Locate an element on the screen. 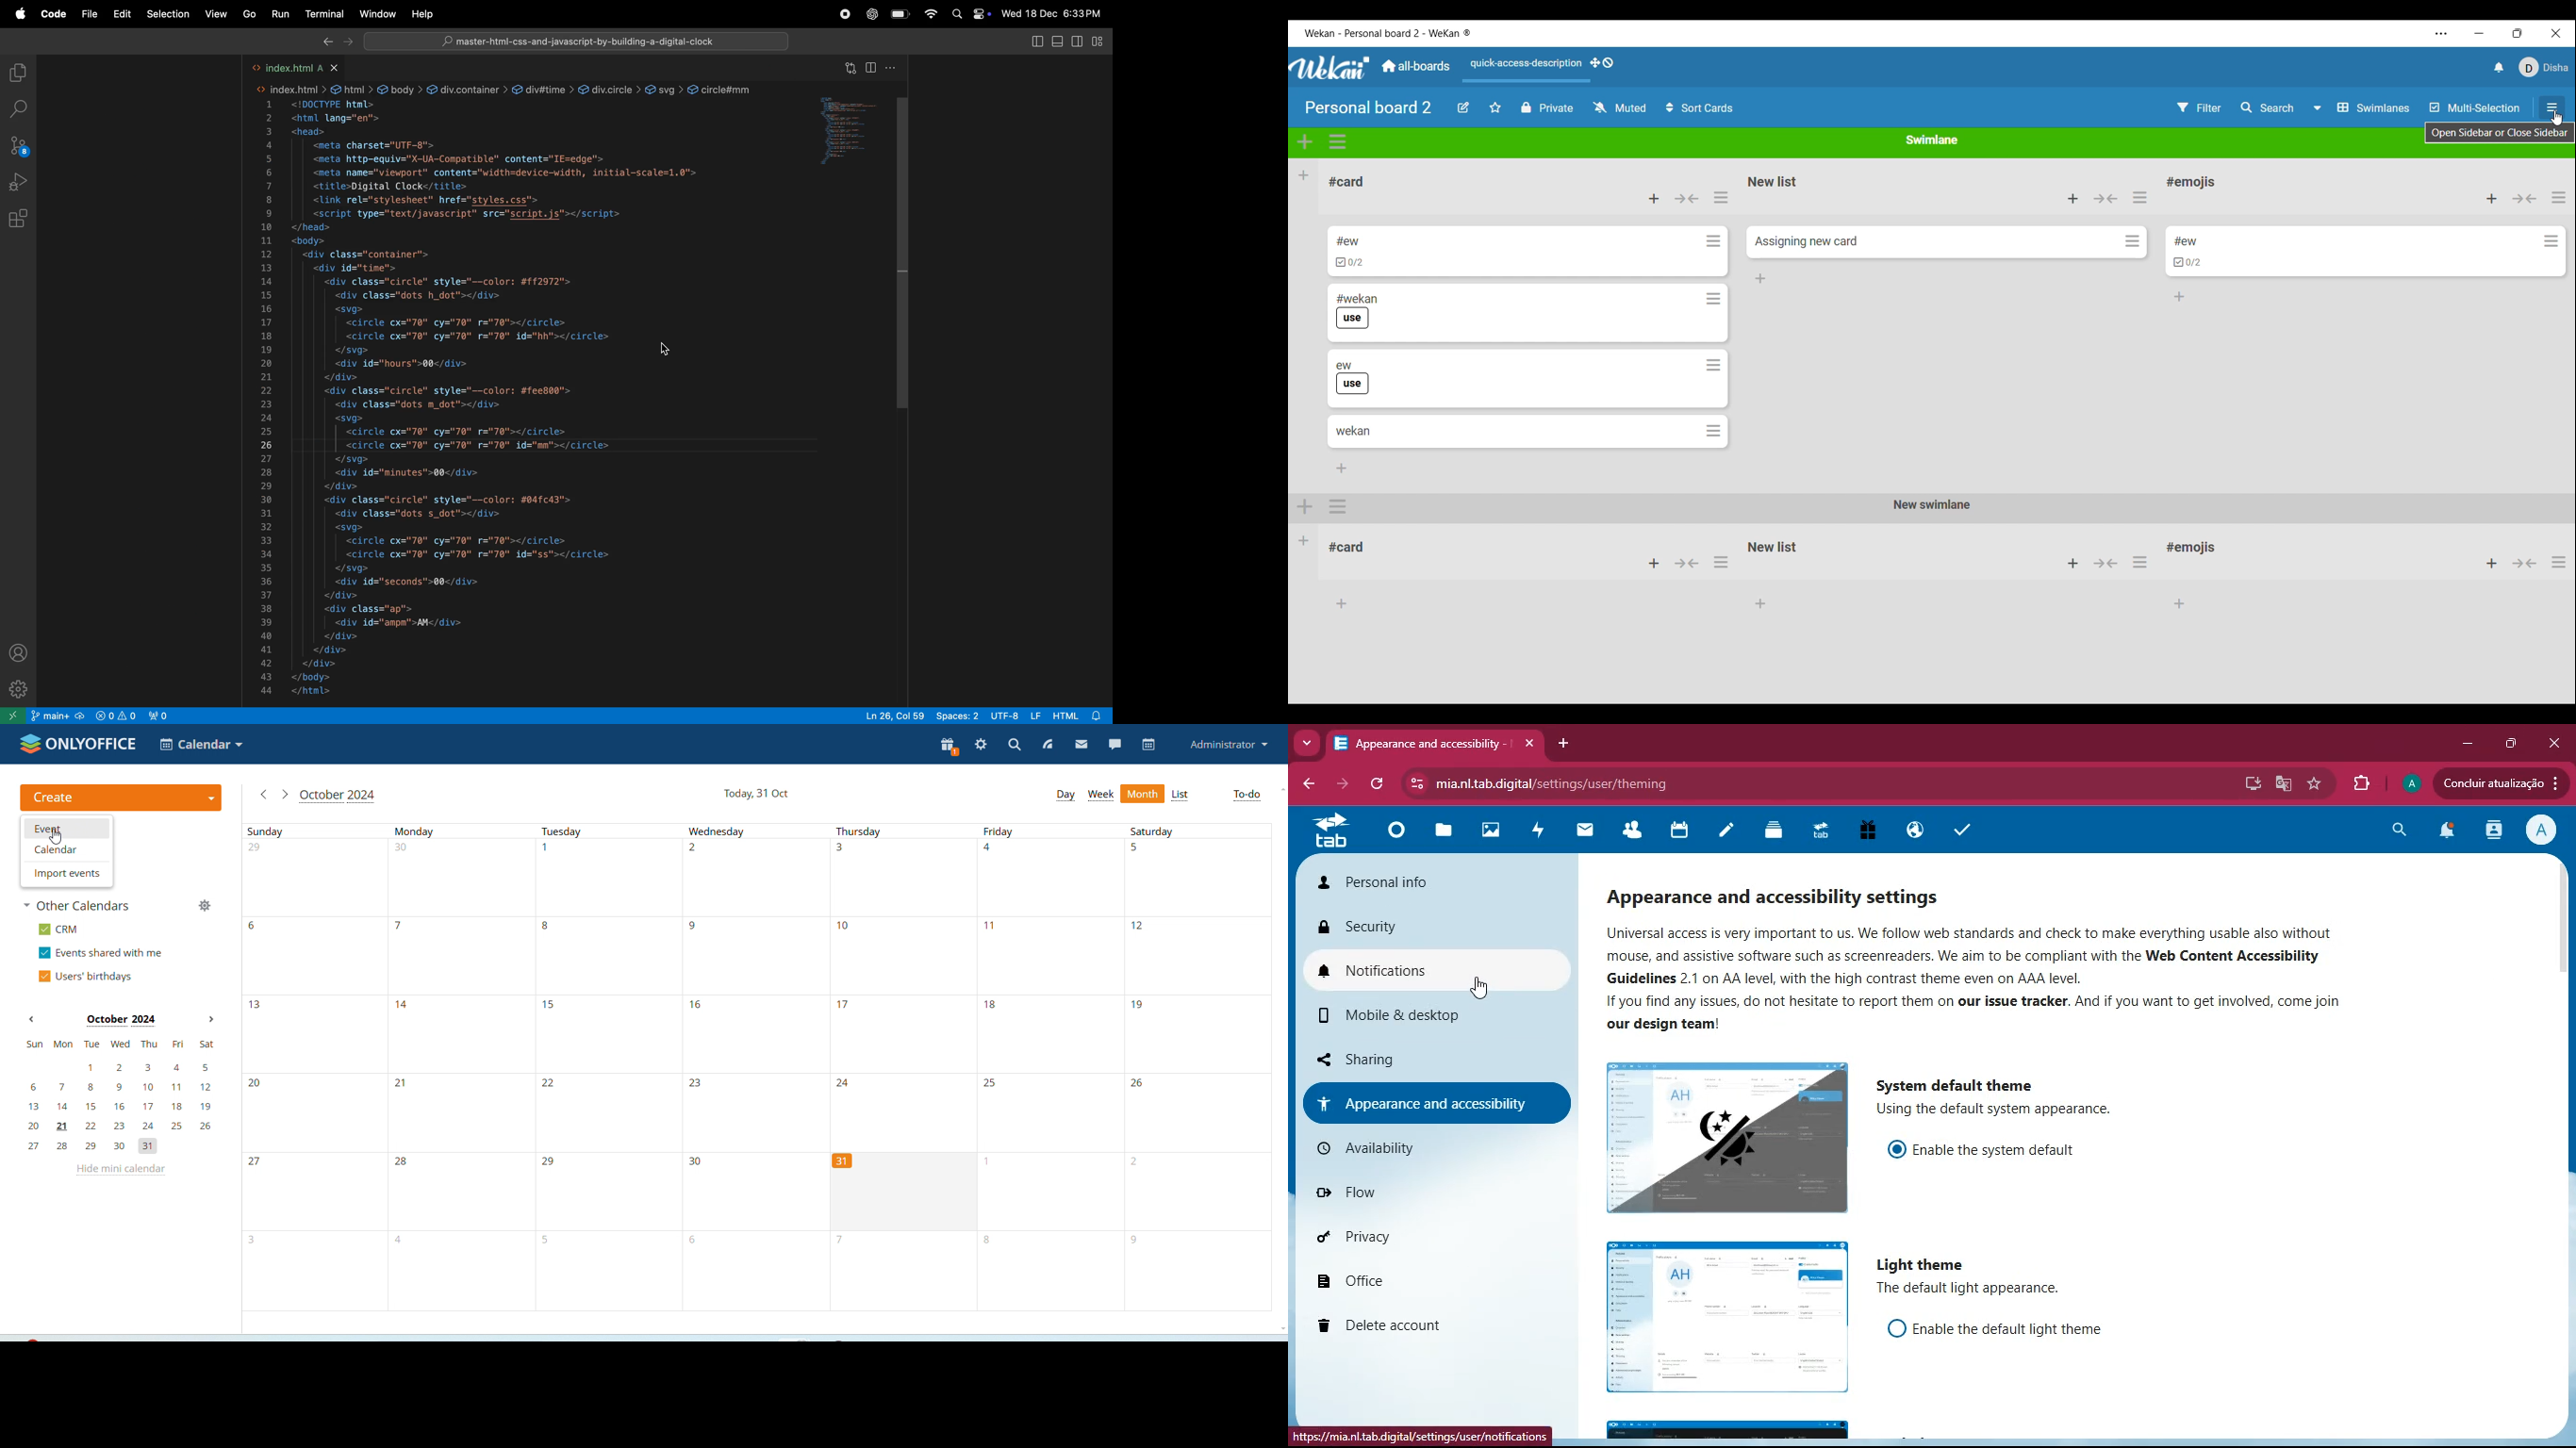  run  is located at coordinates (279, 14).